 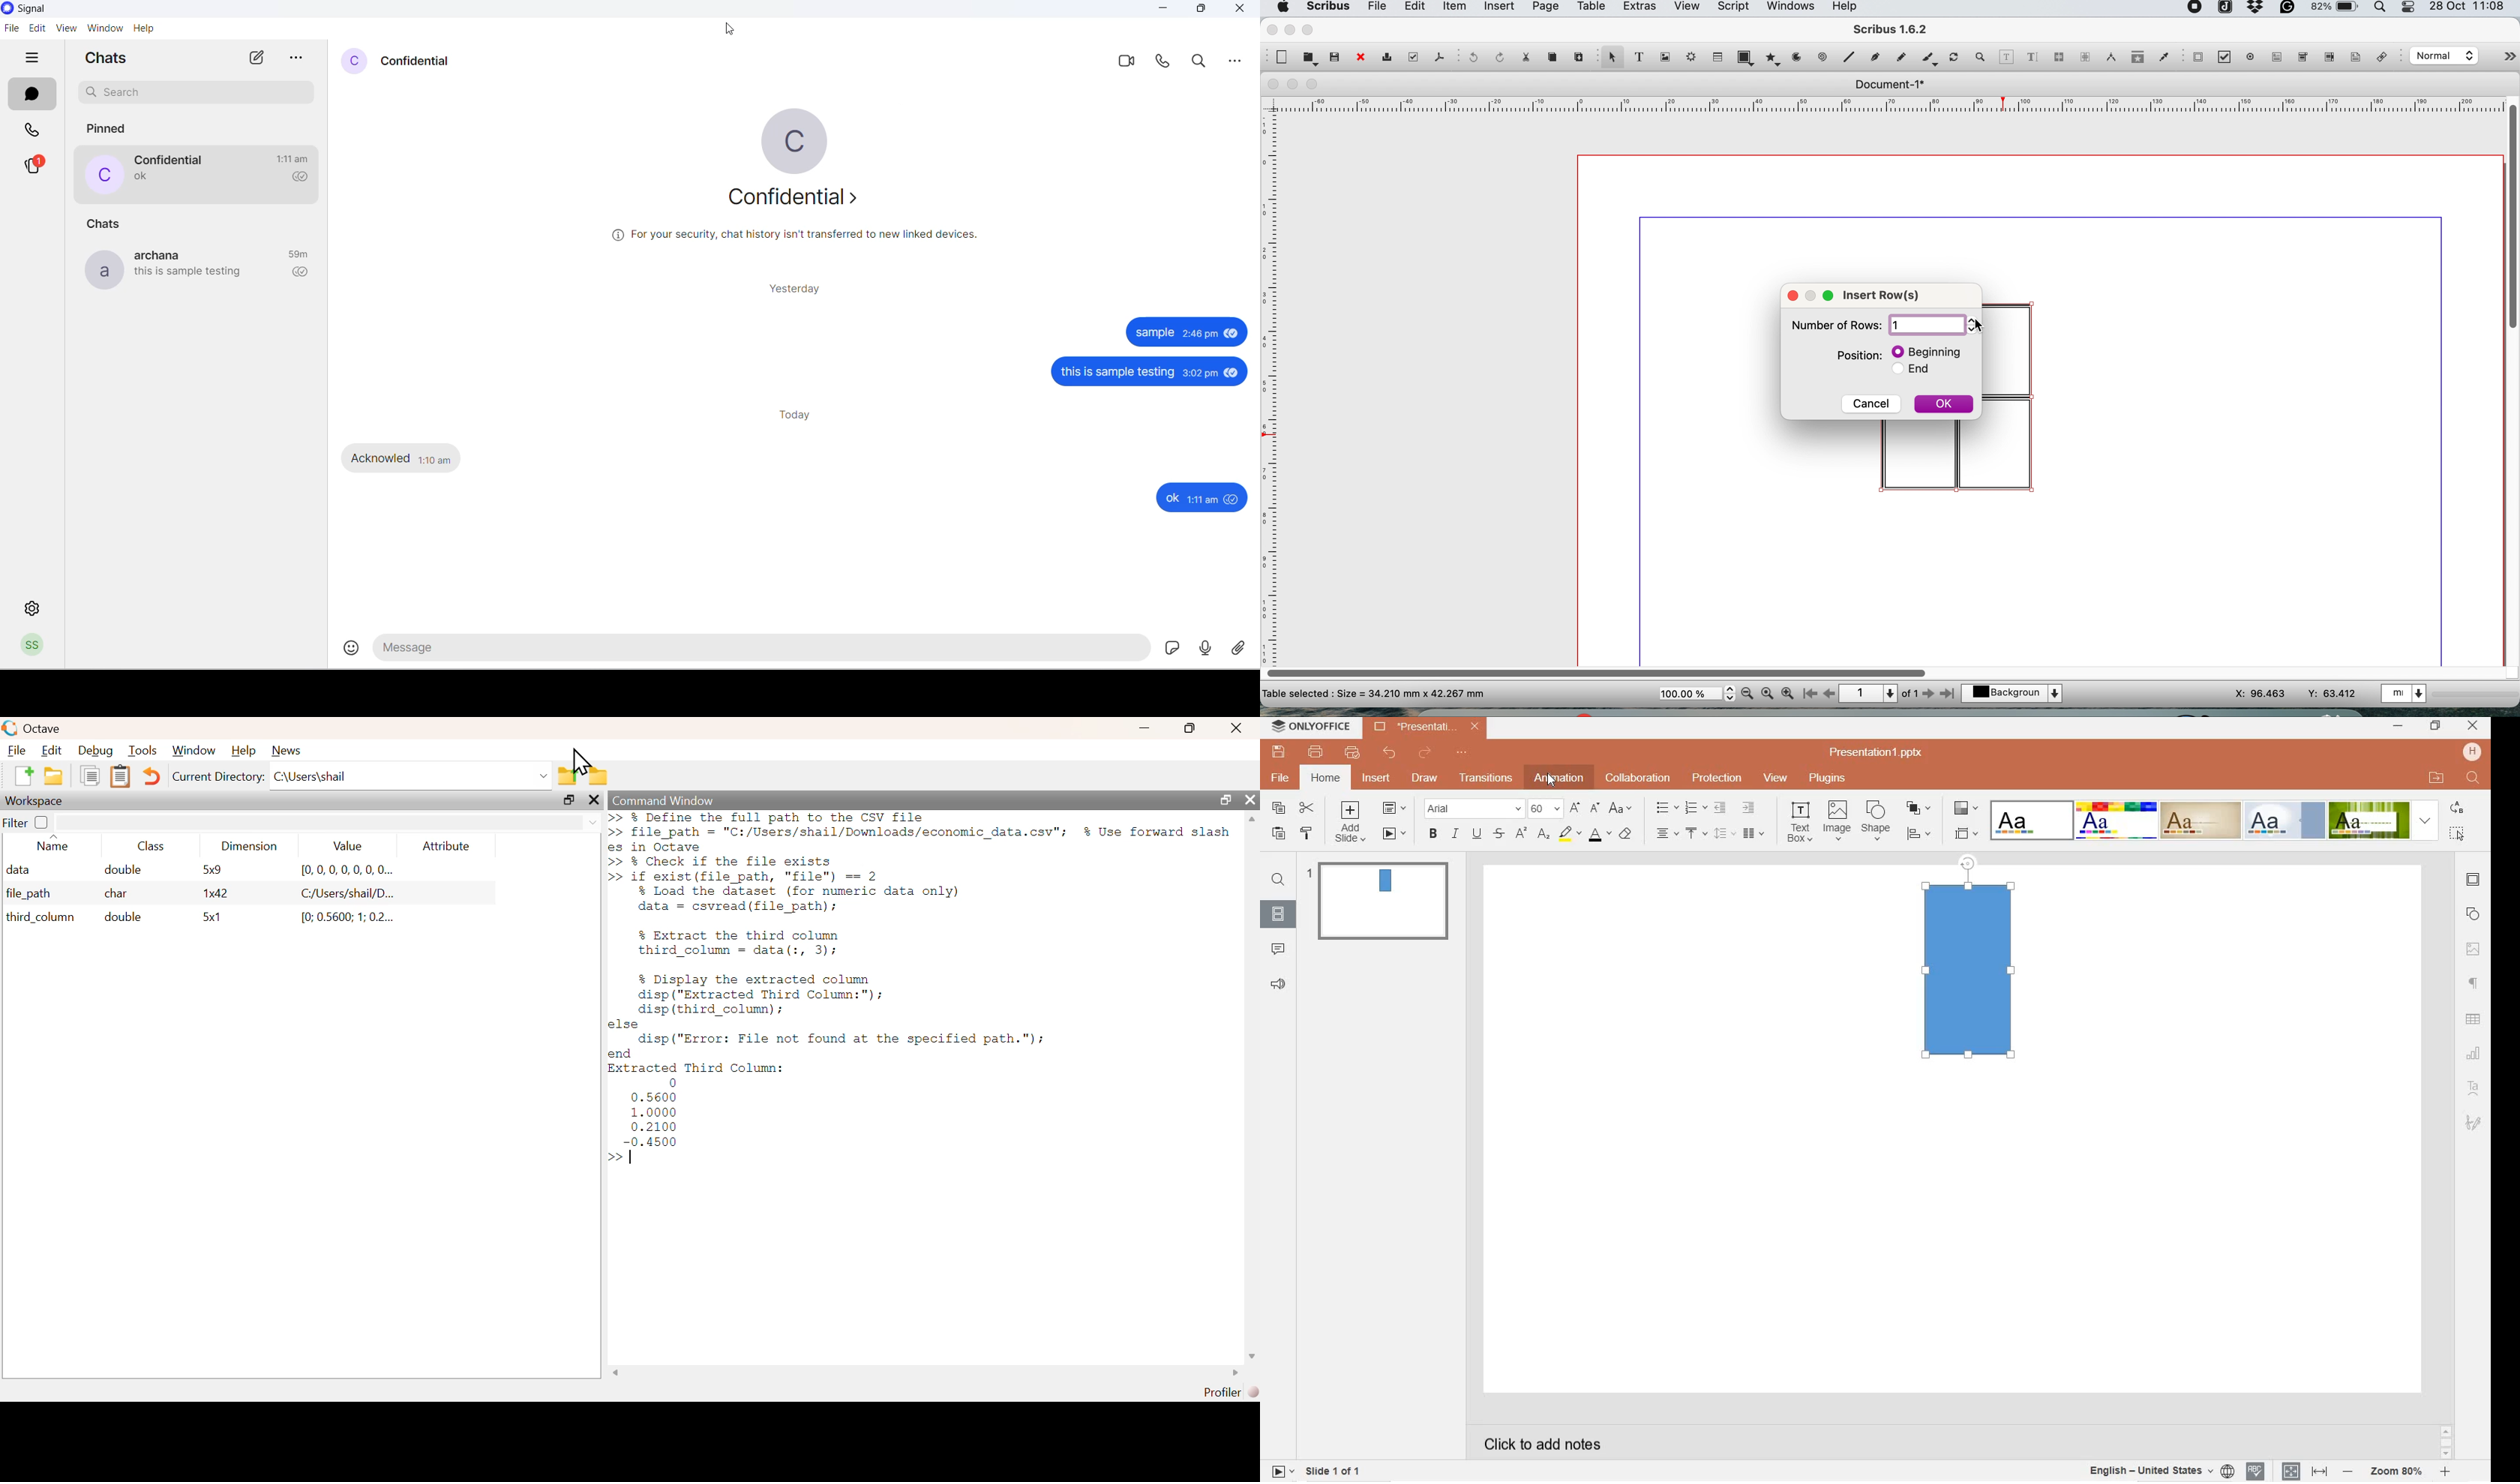 What do you see at coordinates (1600, 837) in the screenshot?
I see `font color` at bounding box center [1600, 837].